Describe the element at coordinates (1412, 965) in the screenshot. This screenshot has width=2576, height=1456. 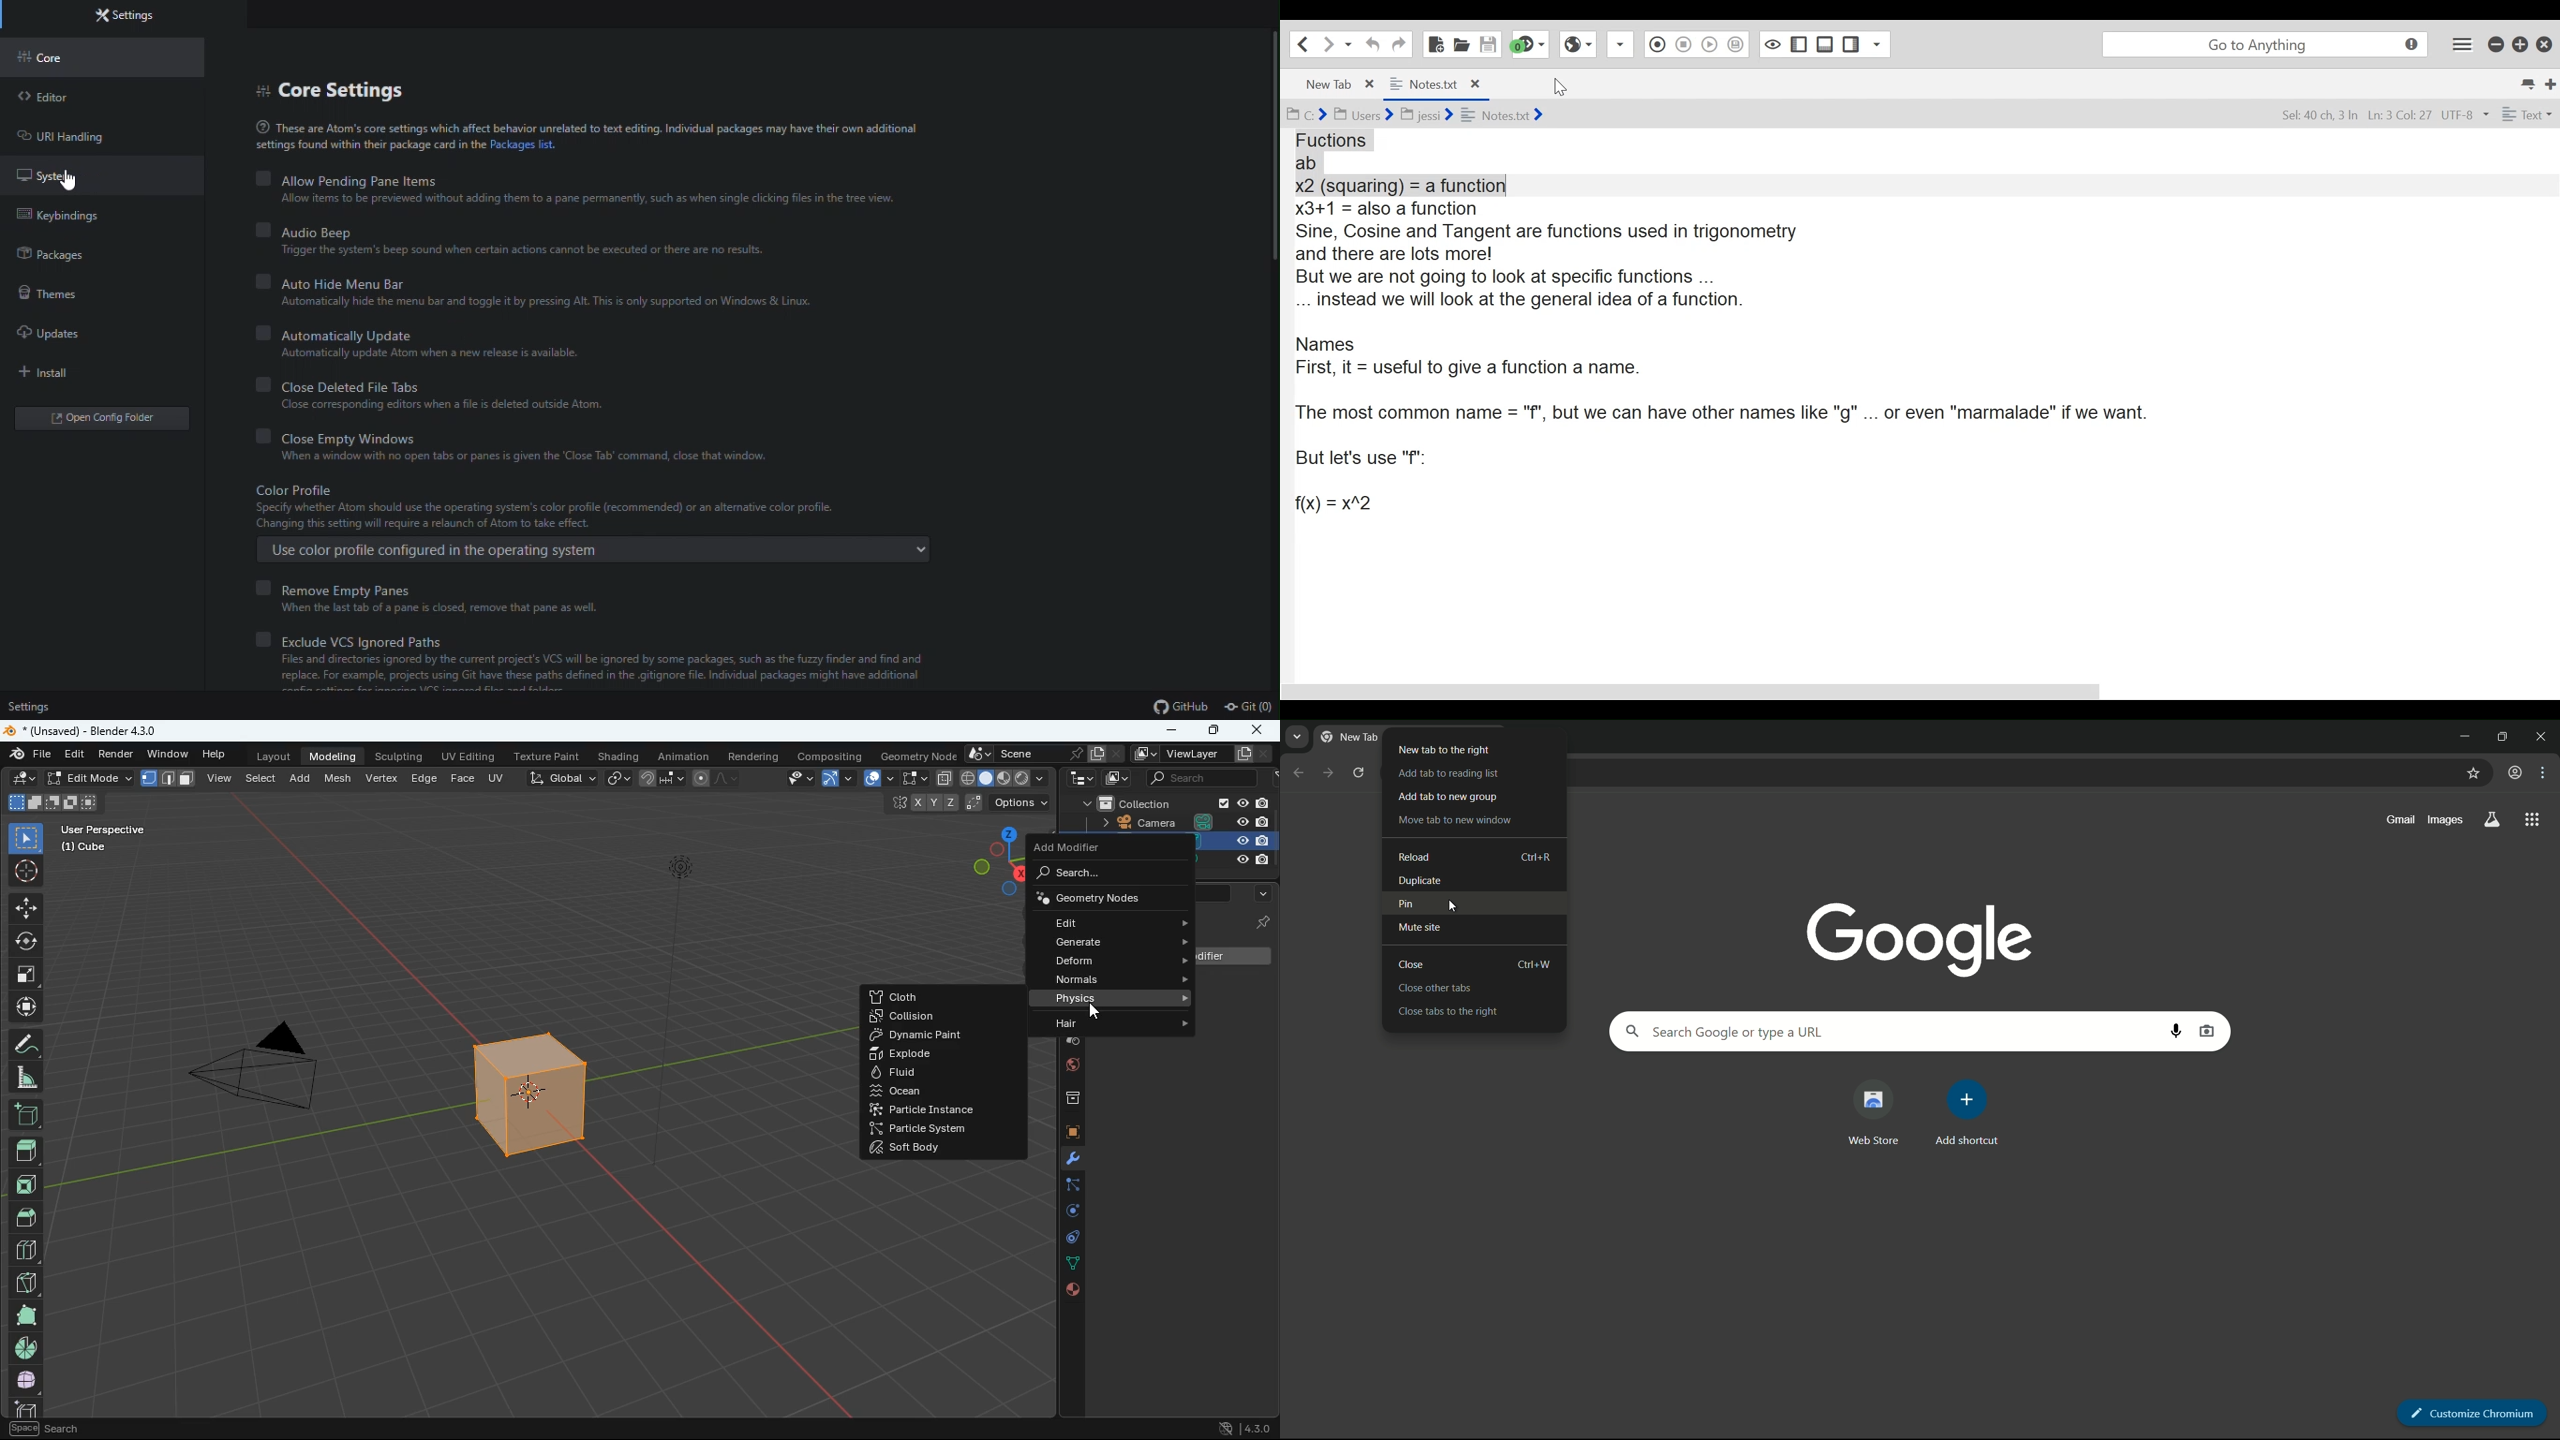
I see `close` at that location.